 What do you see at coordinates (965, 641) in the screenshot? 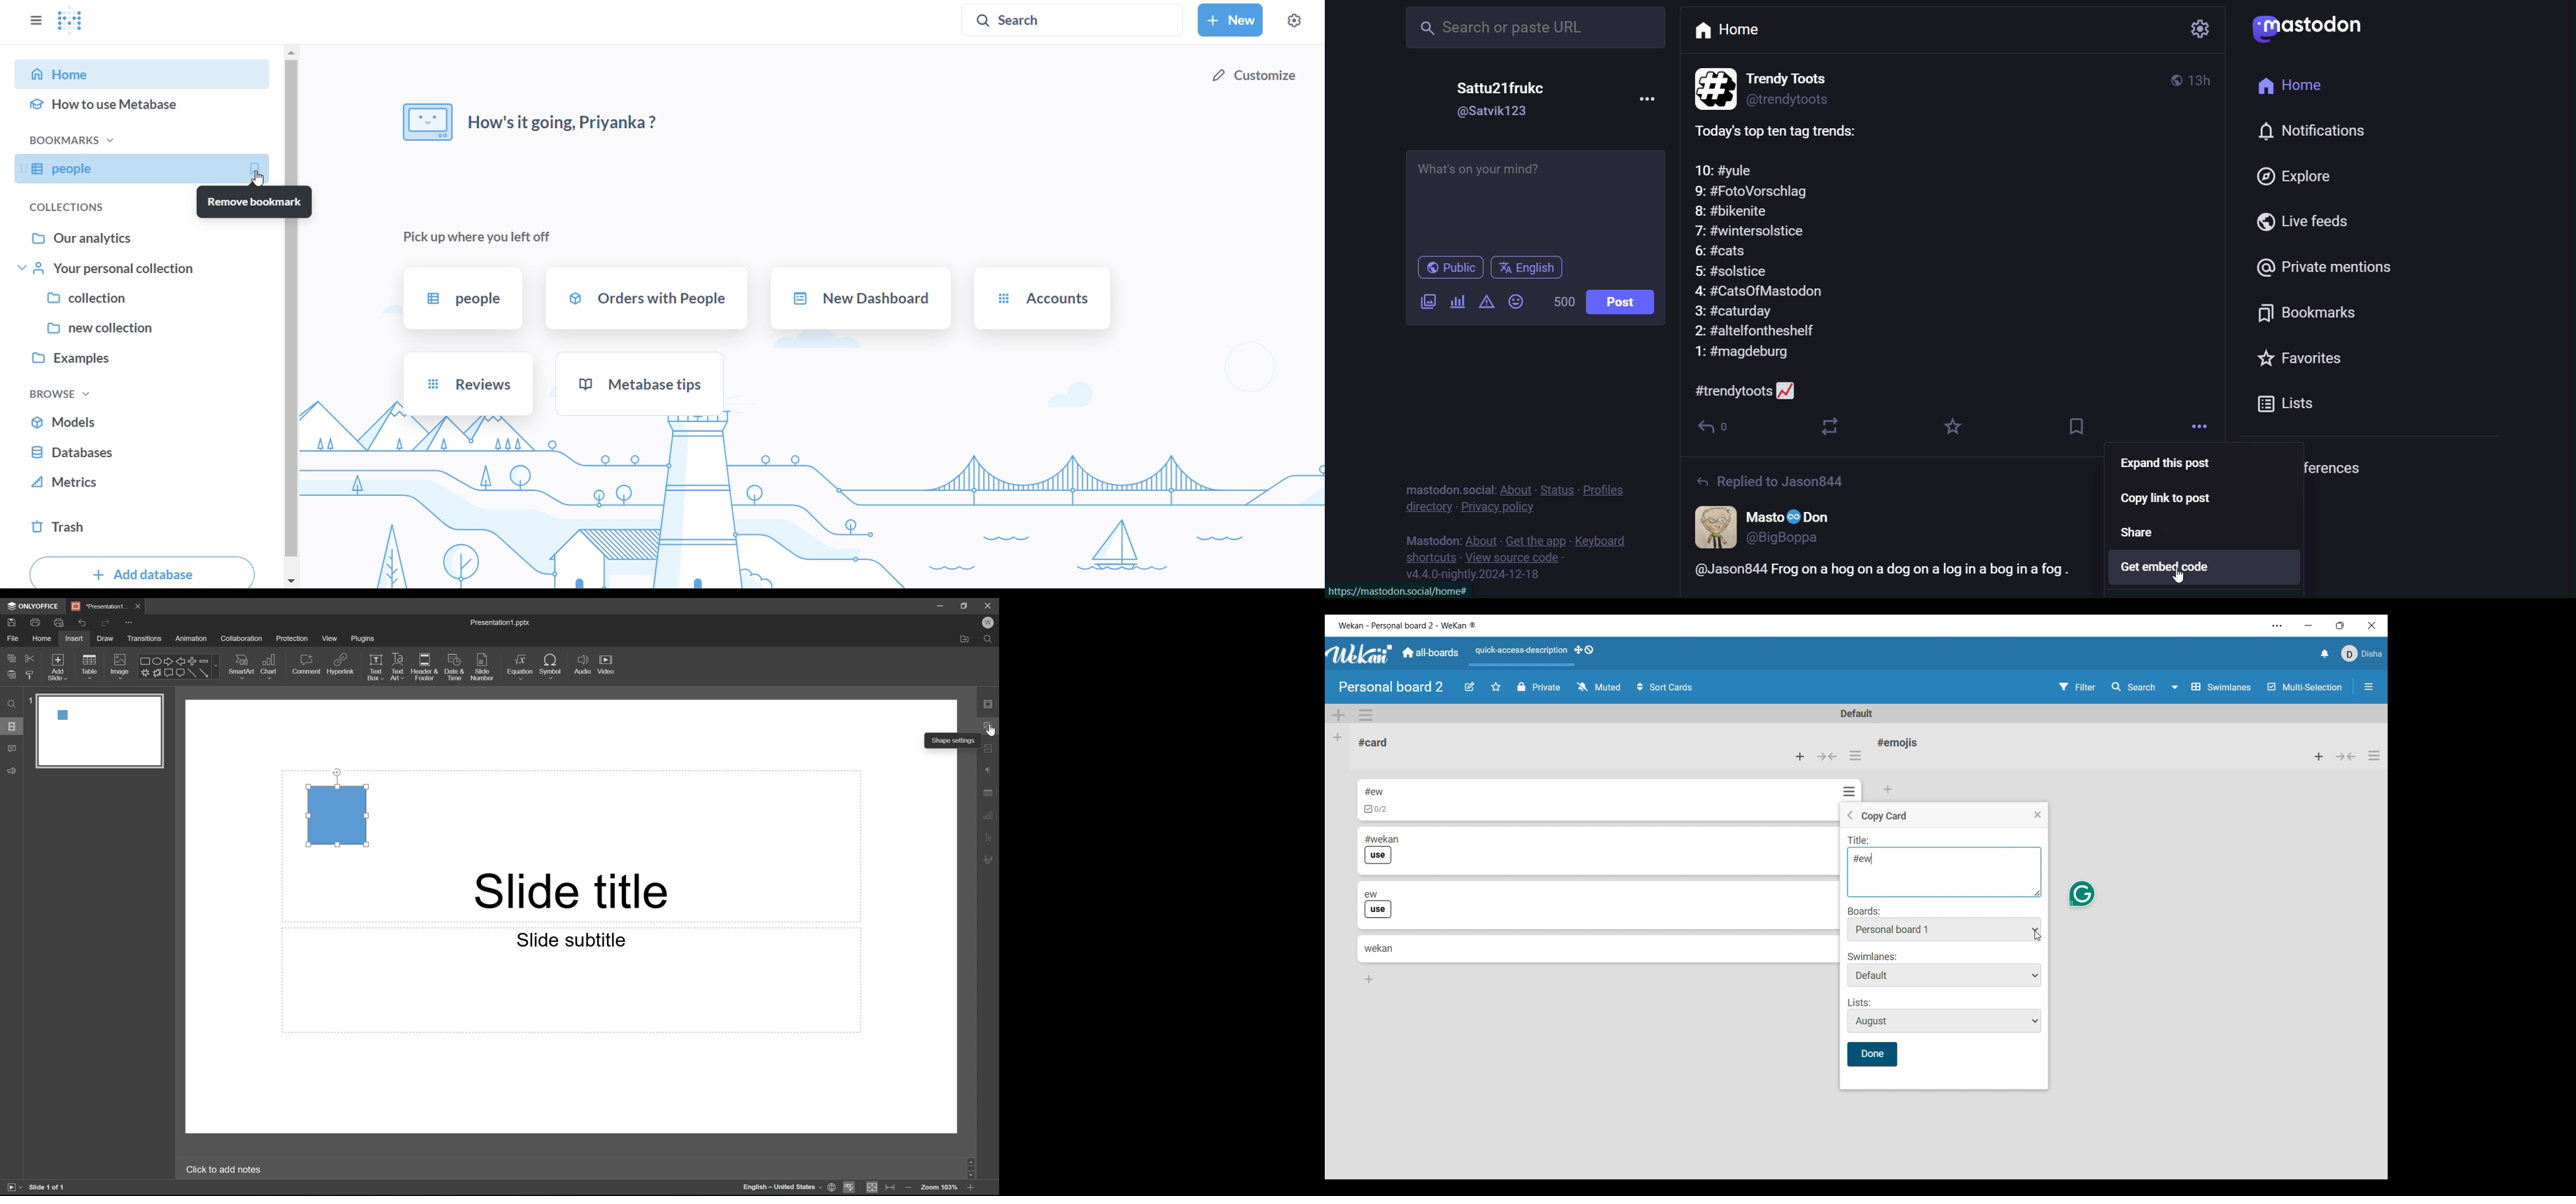
I see `Open file location` at bounding box center [965, 641].